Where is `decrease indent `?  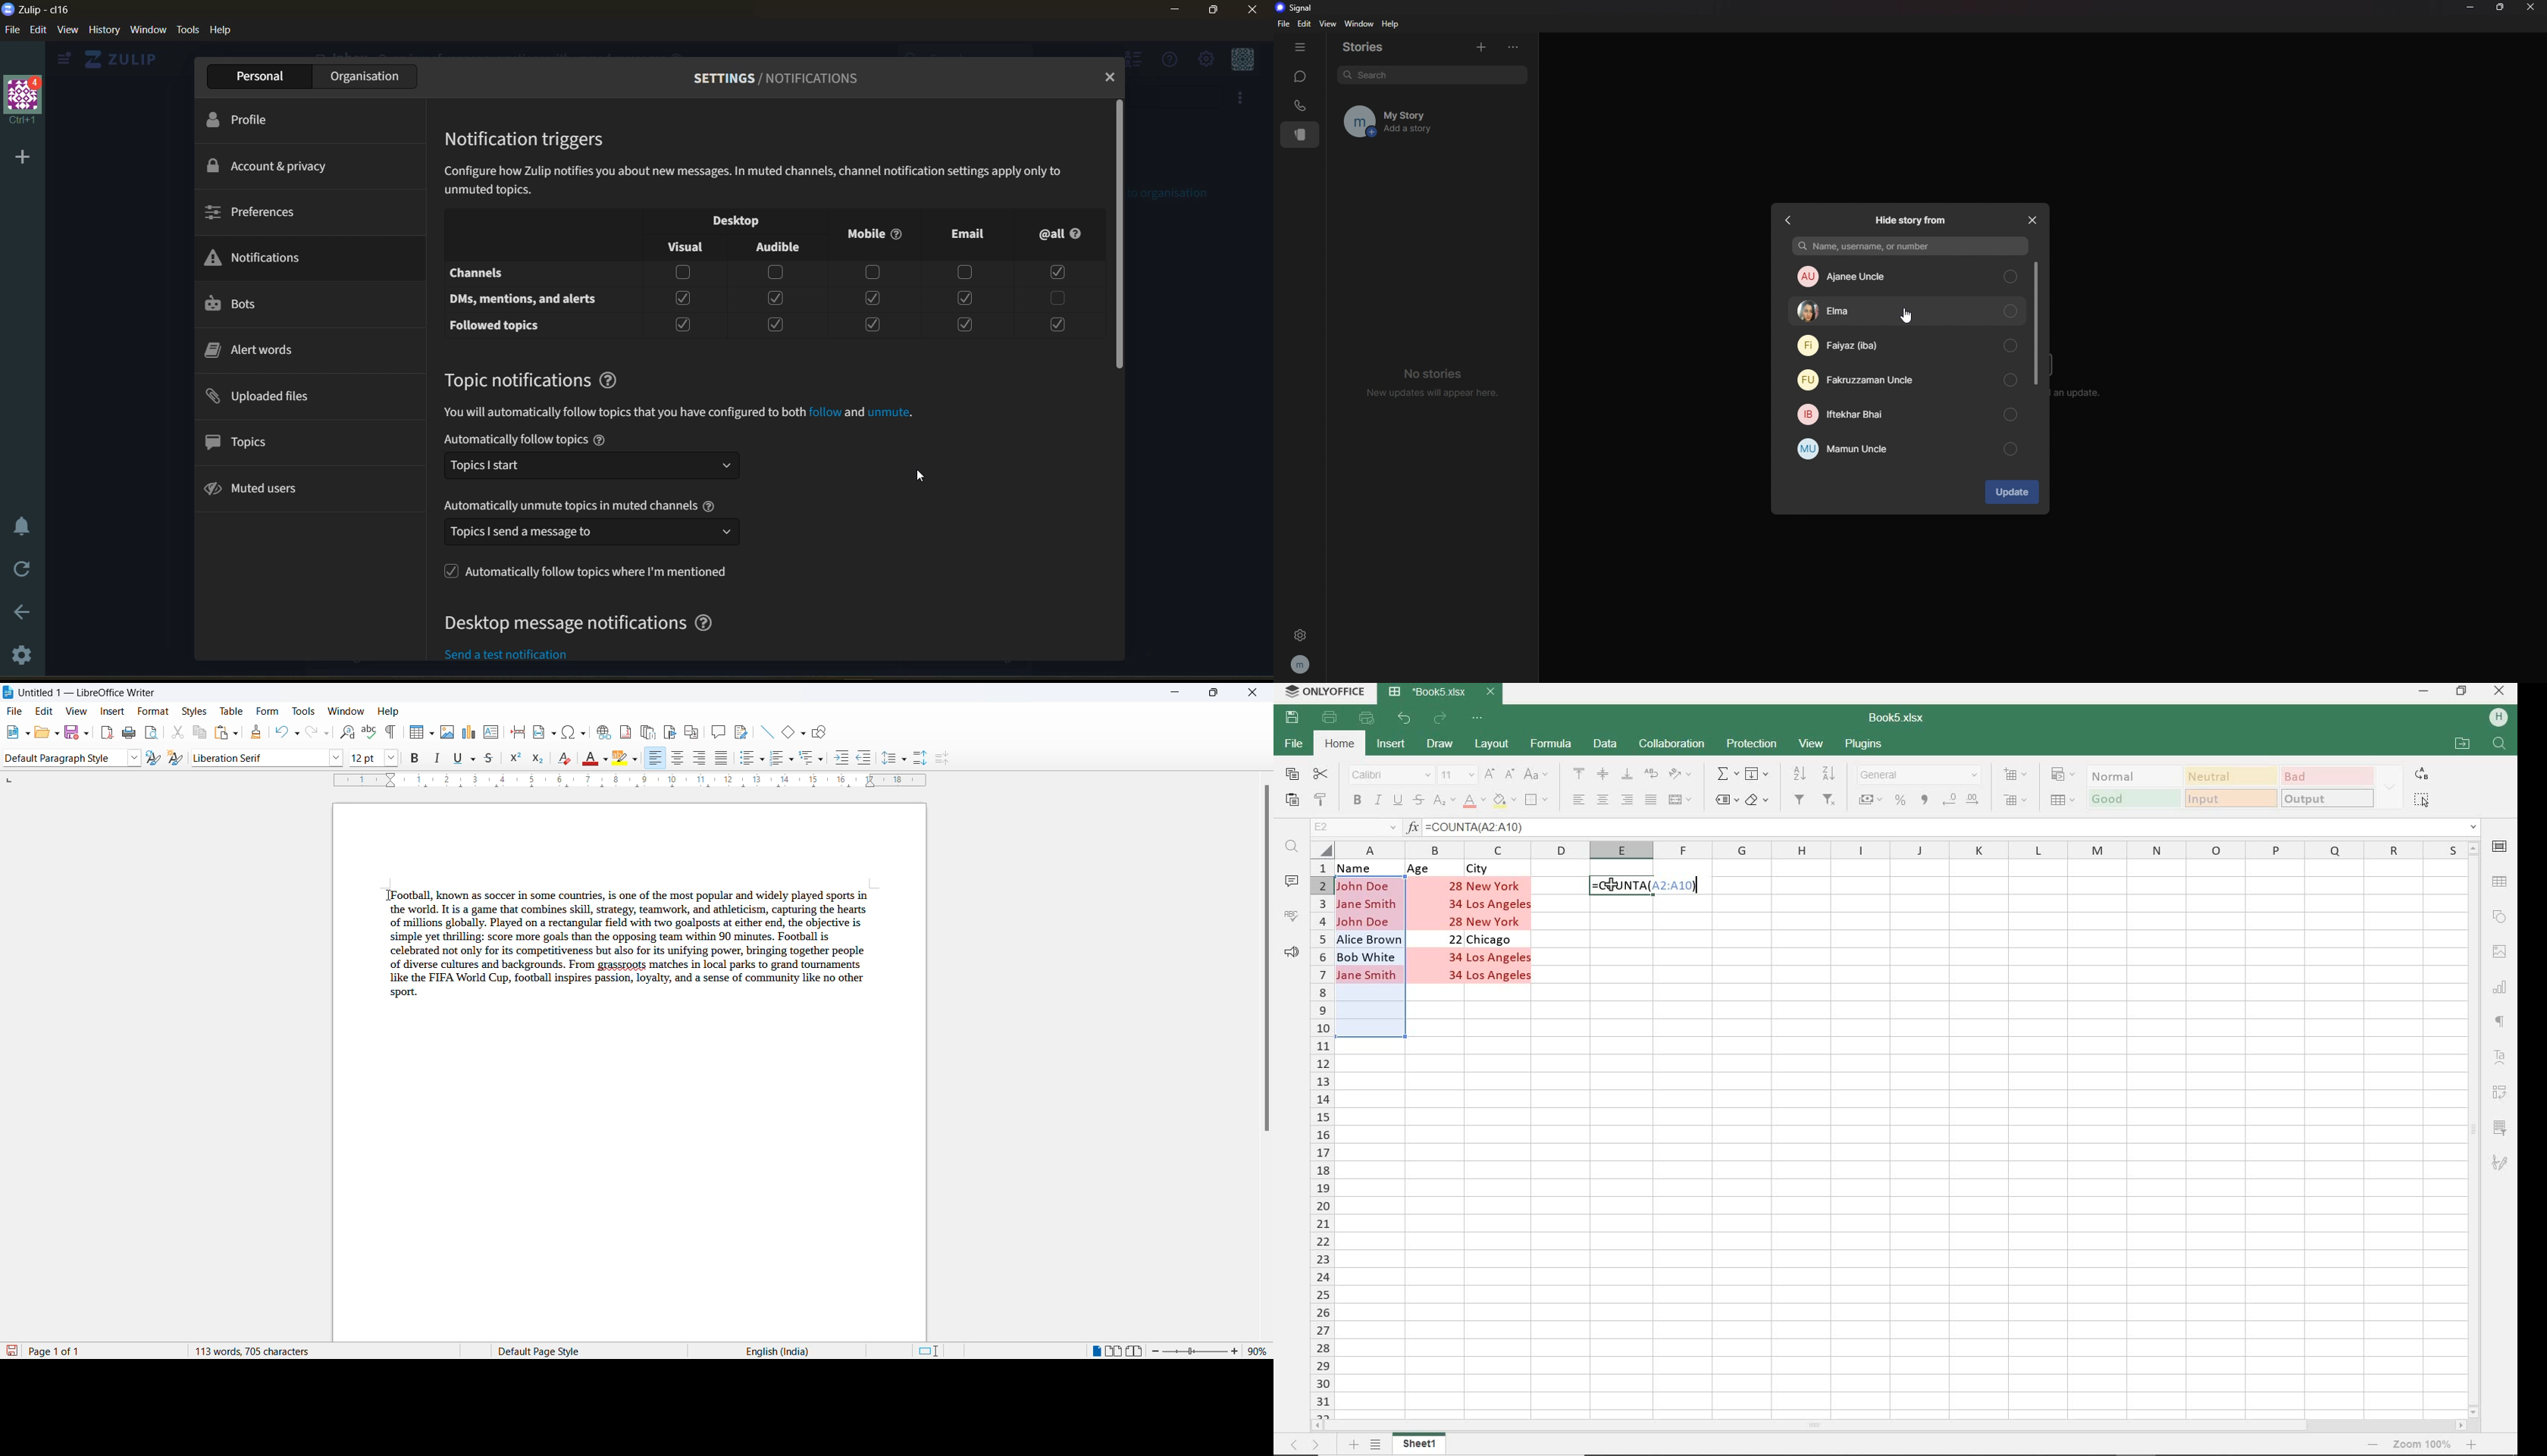 decrease indent  is located at coordinates (866, 757).